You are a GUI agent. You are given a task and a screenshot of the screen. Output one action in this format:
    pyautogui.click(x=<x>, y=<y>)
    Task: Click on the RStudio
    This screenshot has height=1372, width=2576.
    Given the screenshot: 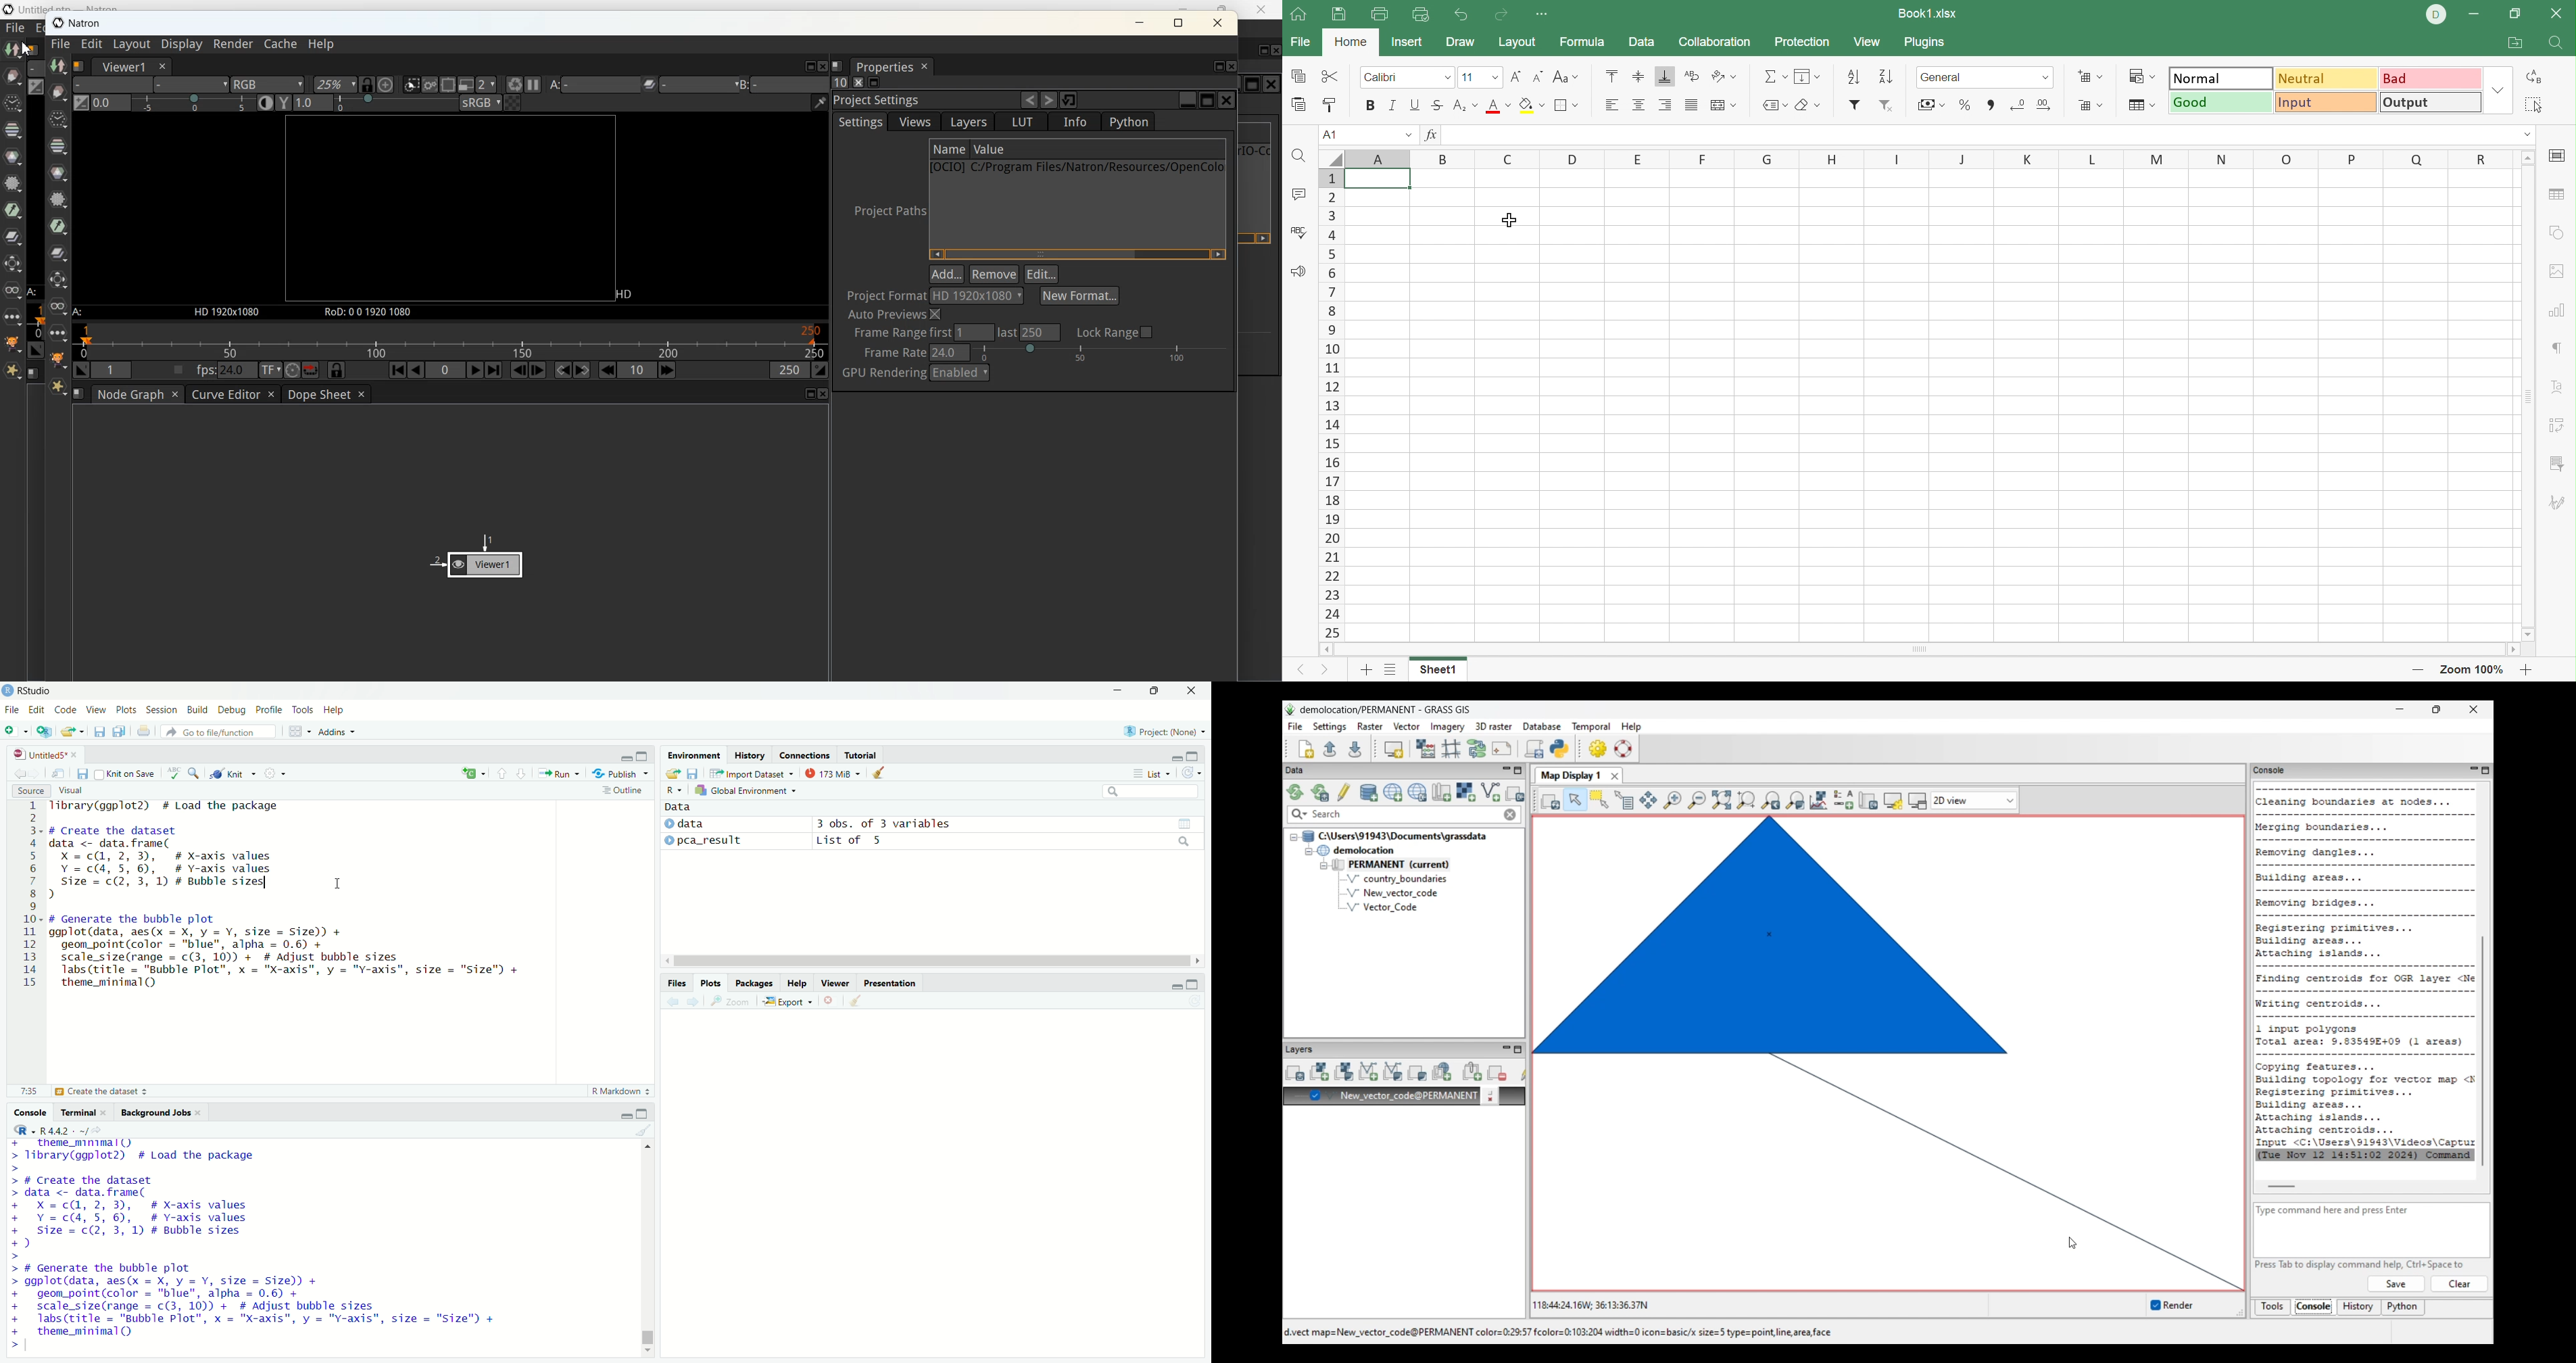 What is the action you would take?
    pyautogui.click(x=35, y=691)
    